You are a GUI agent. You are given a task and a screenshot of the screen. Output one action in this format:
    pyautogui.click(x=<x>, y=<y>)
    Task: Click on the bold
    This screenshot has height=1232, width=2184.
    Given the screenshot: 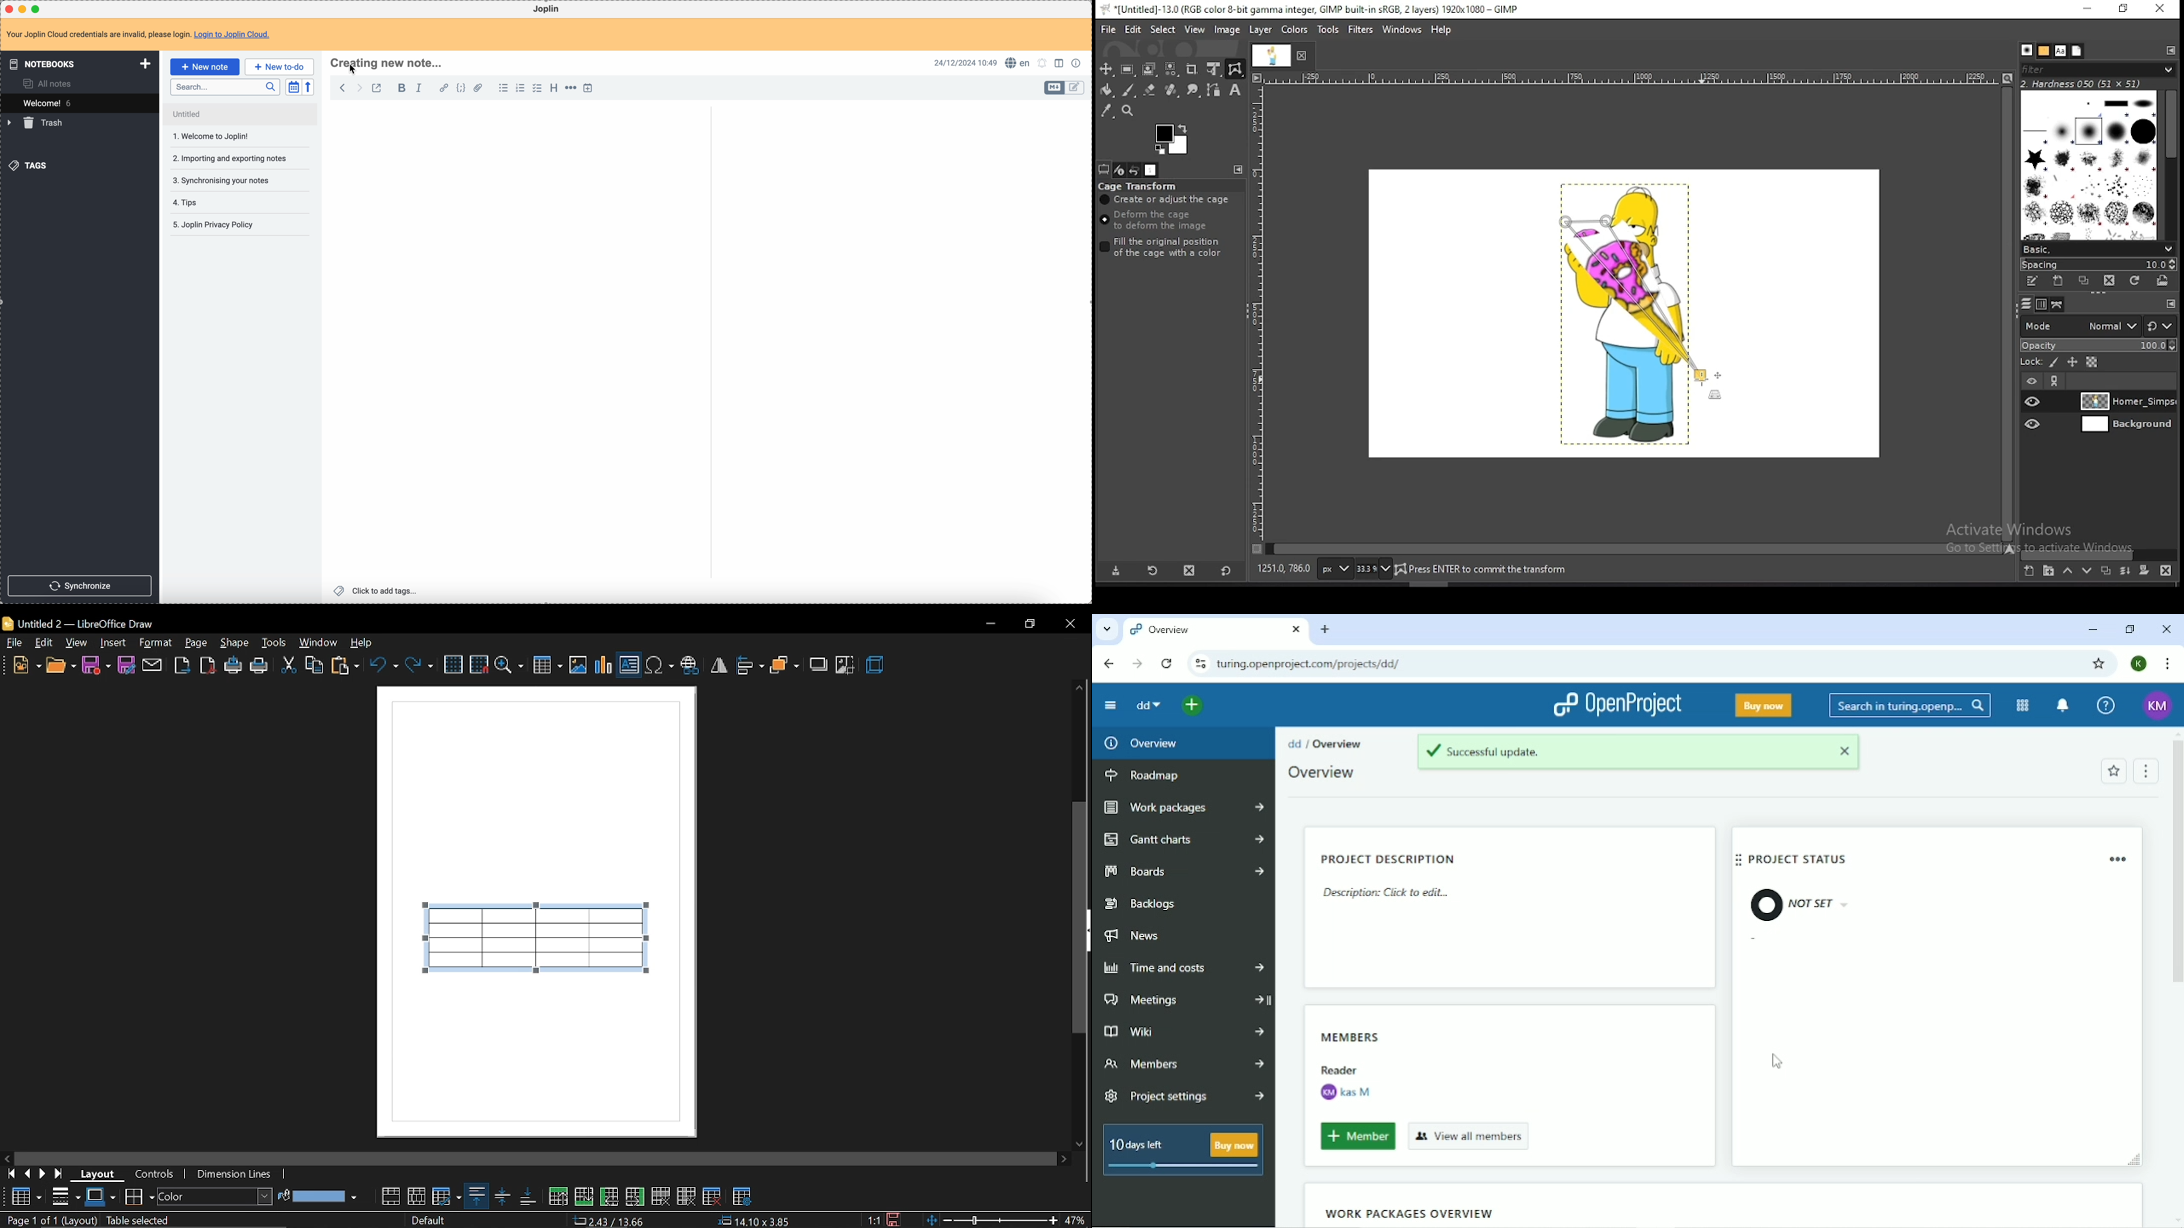 What is the action you would take?
    pyautogui.click(x=401, y=89)
    